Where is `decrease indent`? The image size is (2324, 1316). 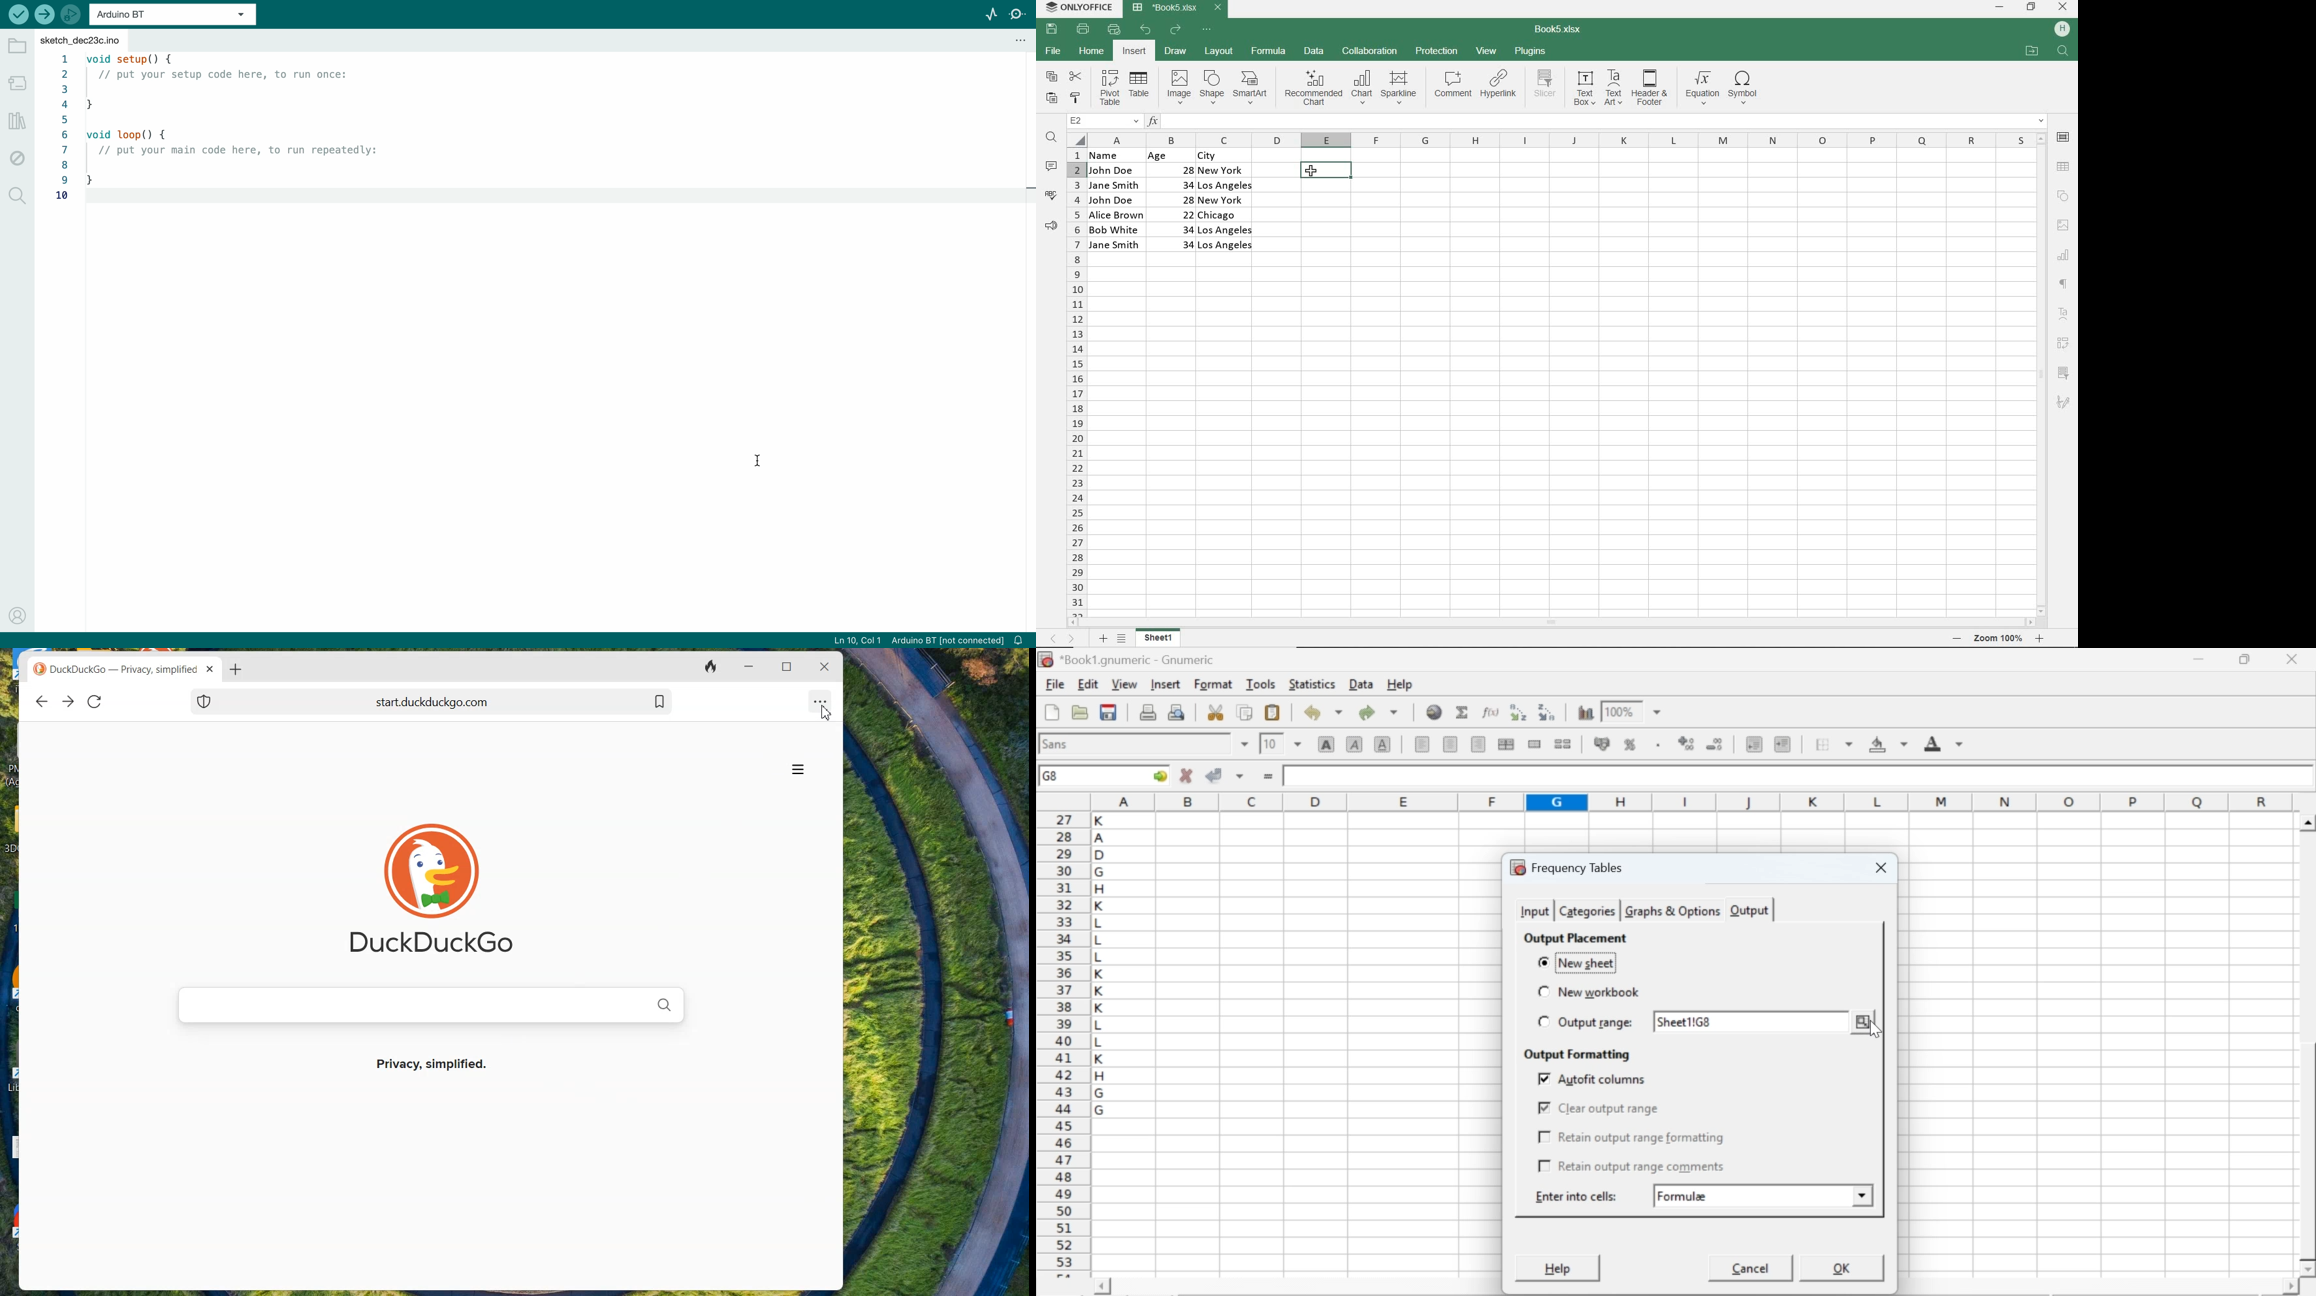 decrease indent is located at coordinates (1754, 743).